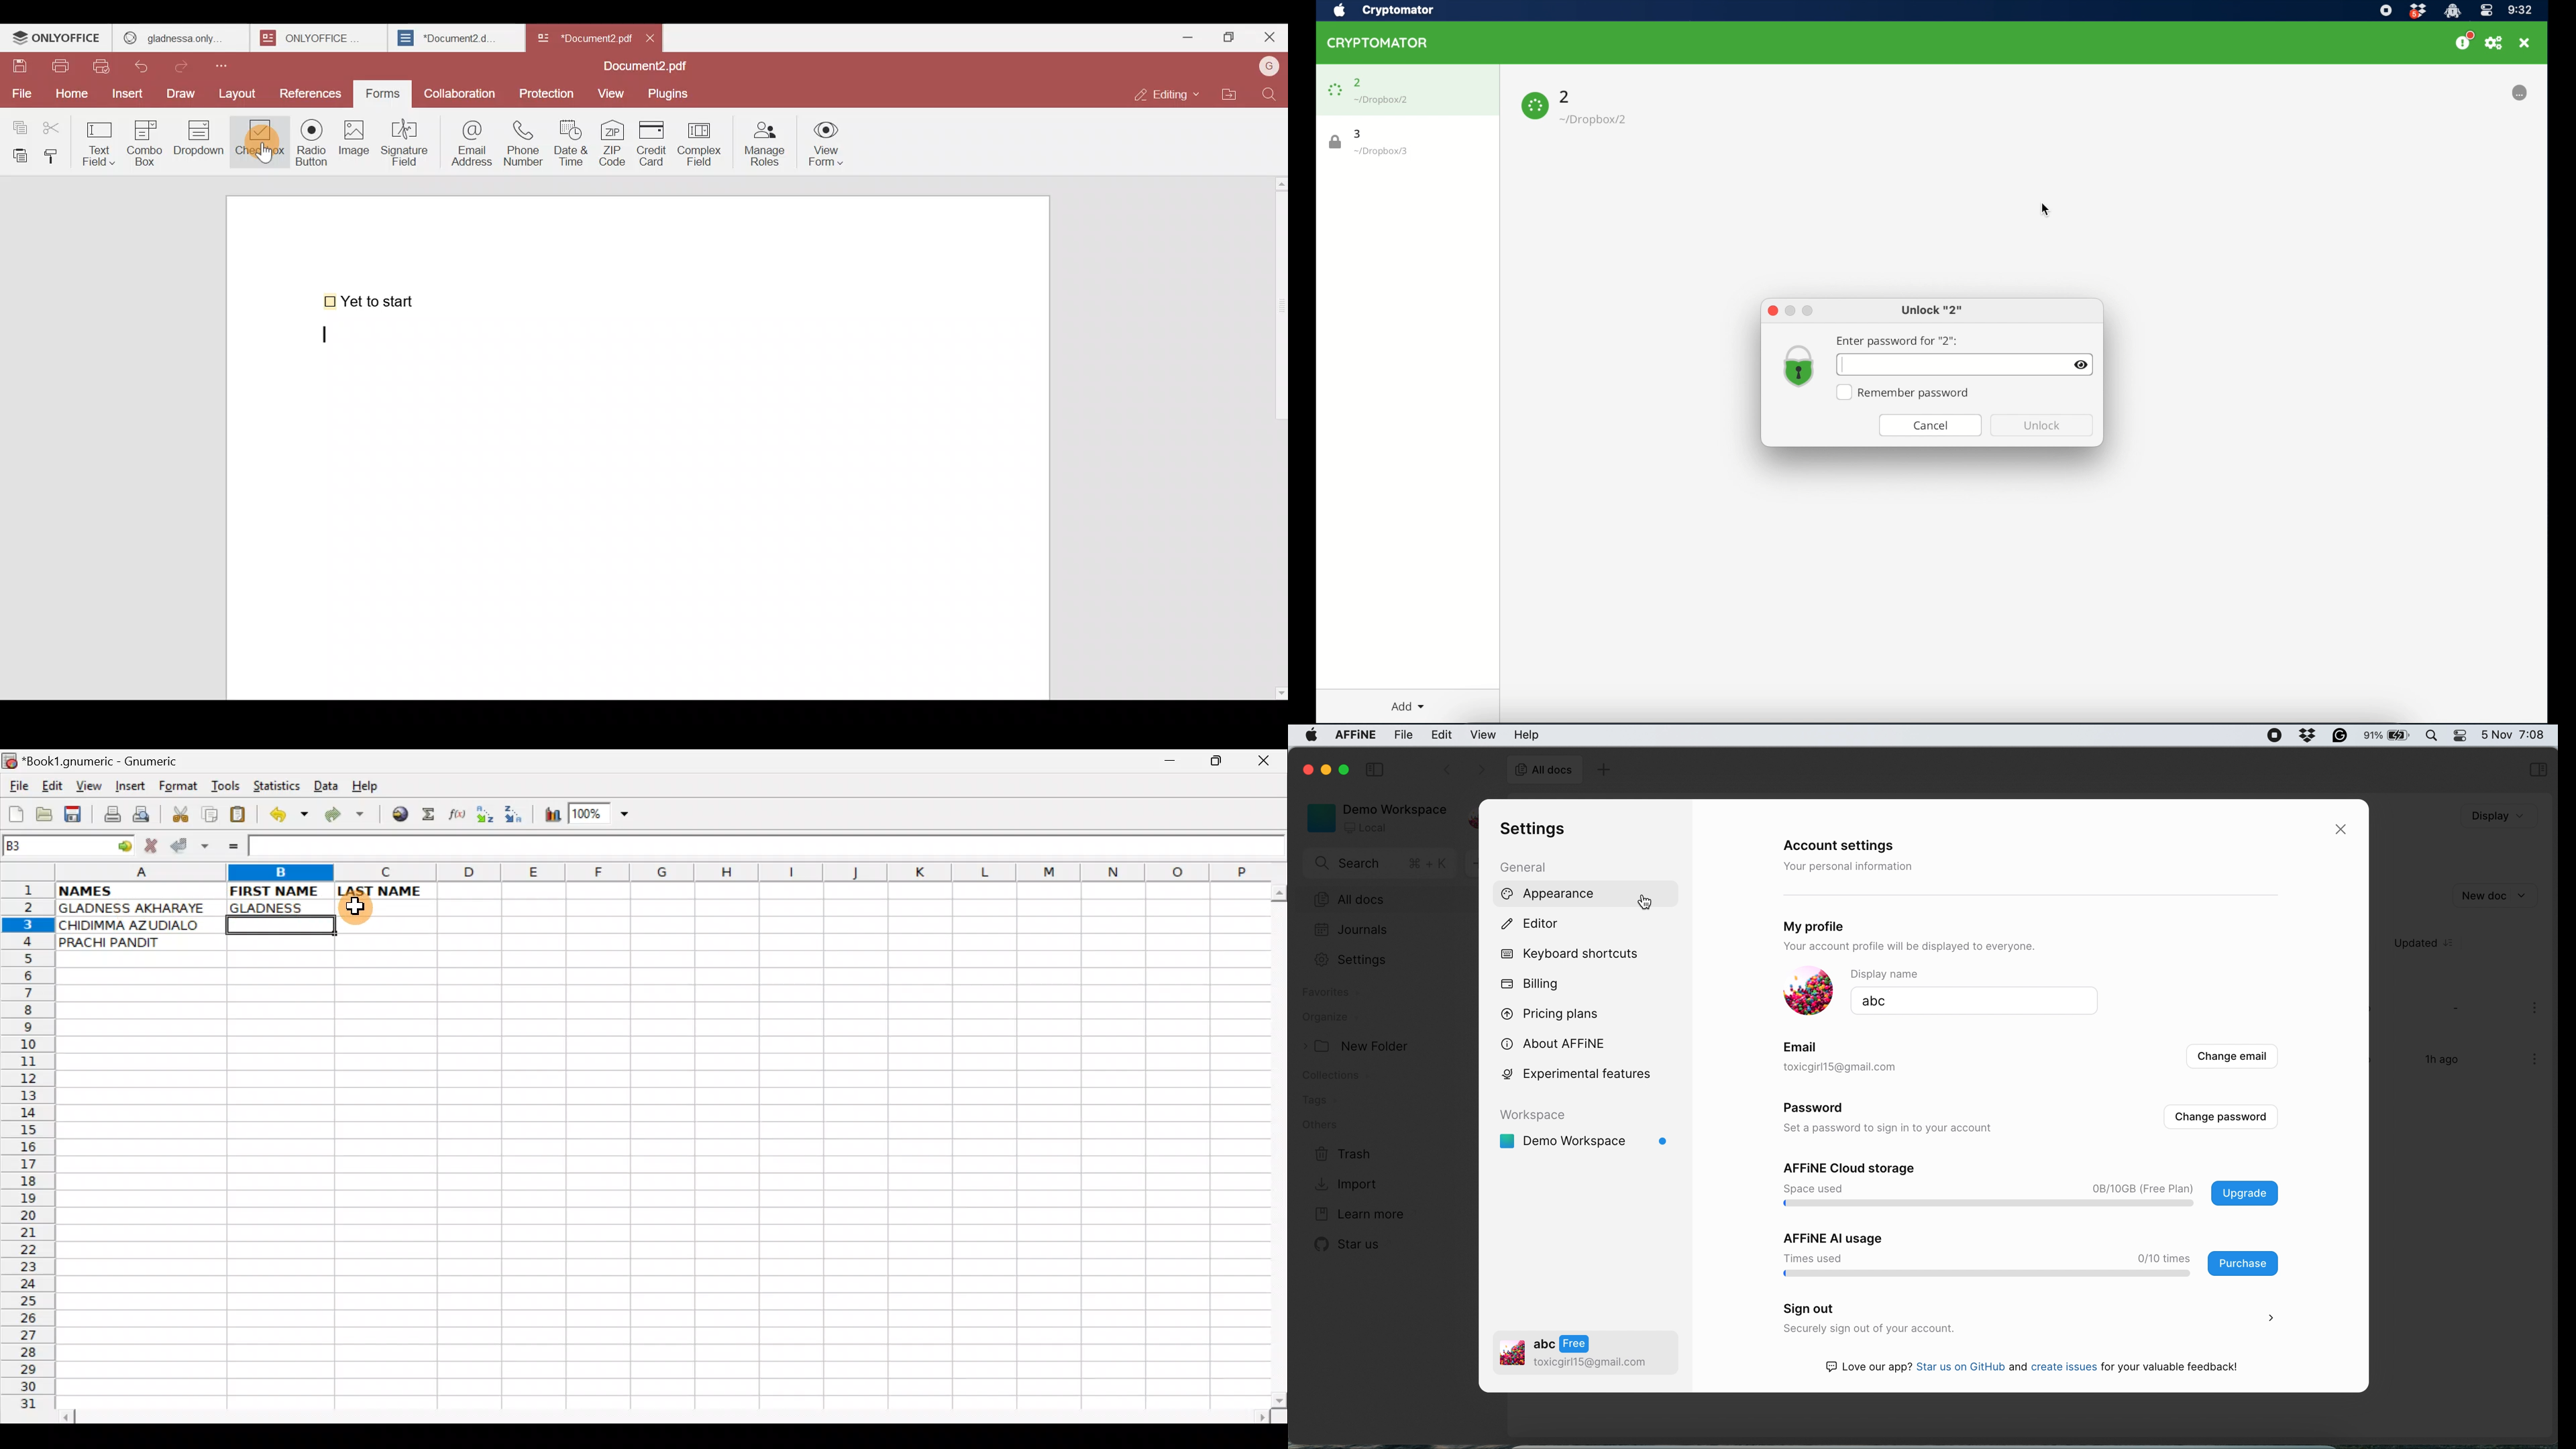 The height and width of the screenshot is (1456, 2576). What do you see at coordinates (1269, 94) in the screenshot?
I see `Find` at bounding box center [1269, 94].